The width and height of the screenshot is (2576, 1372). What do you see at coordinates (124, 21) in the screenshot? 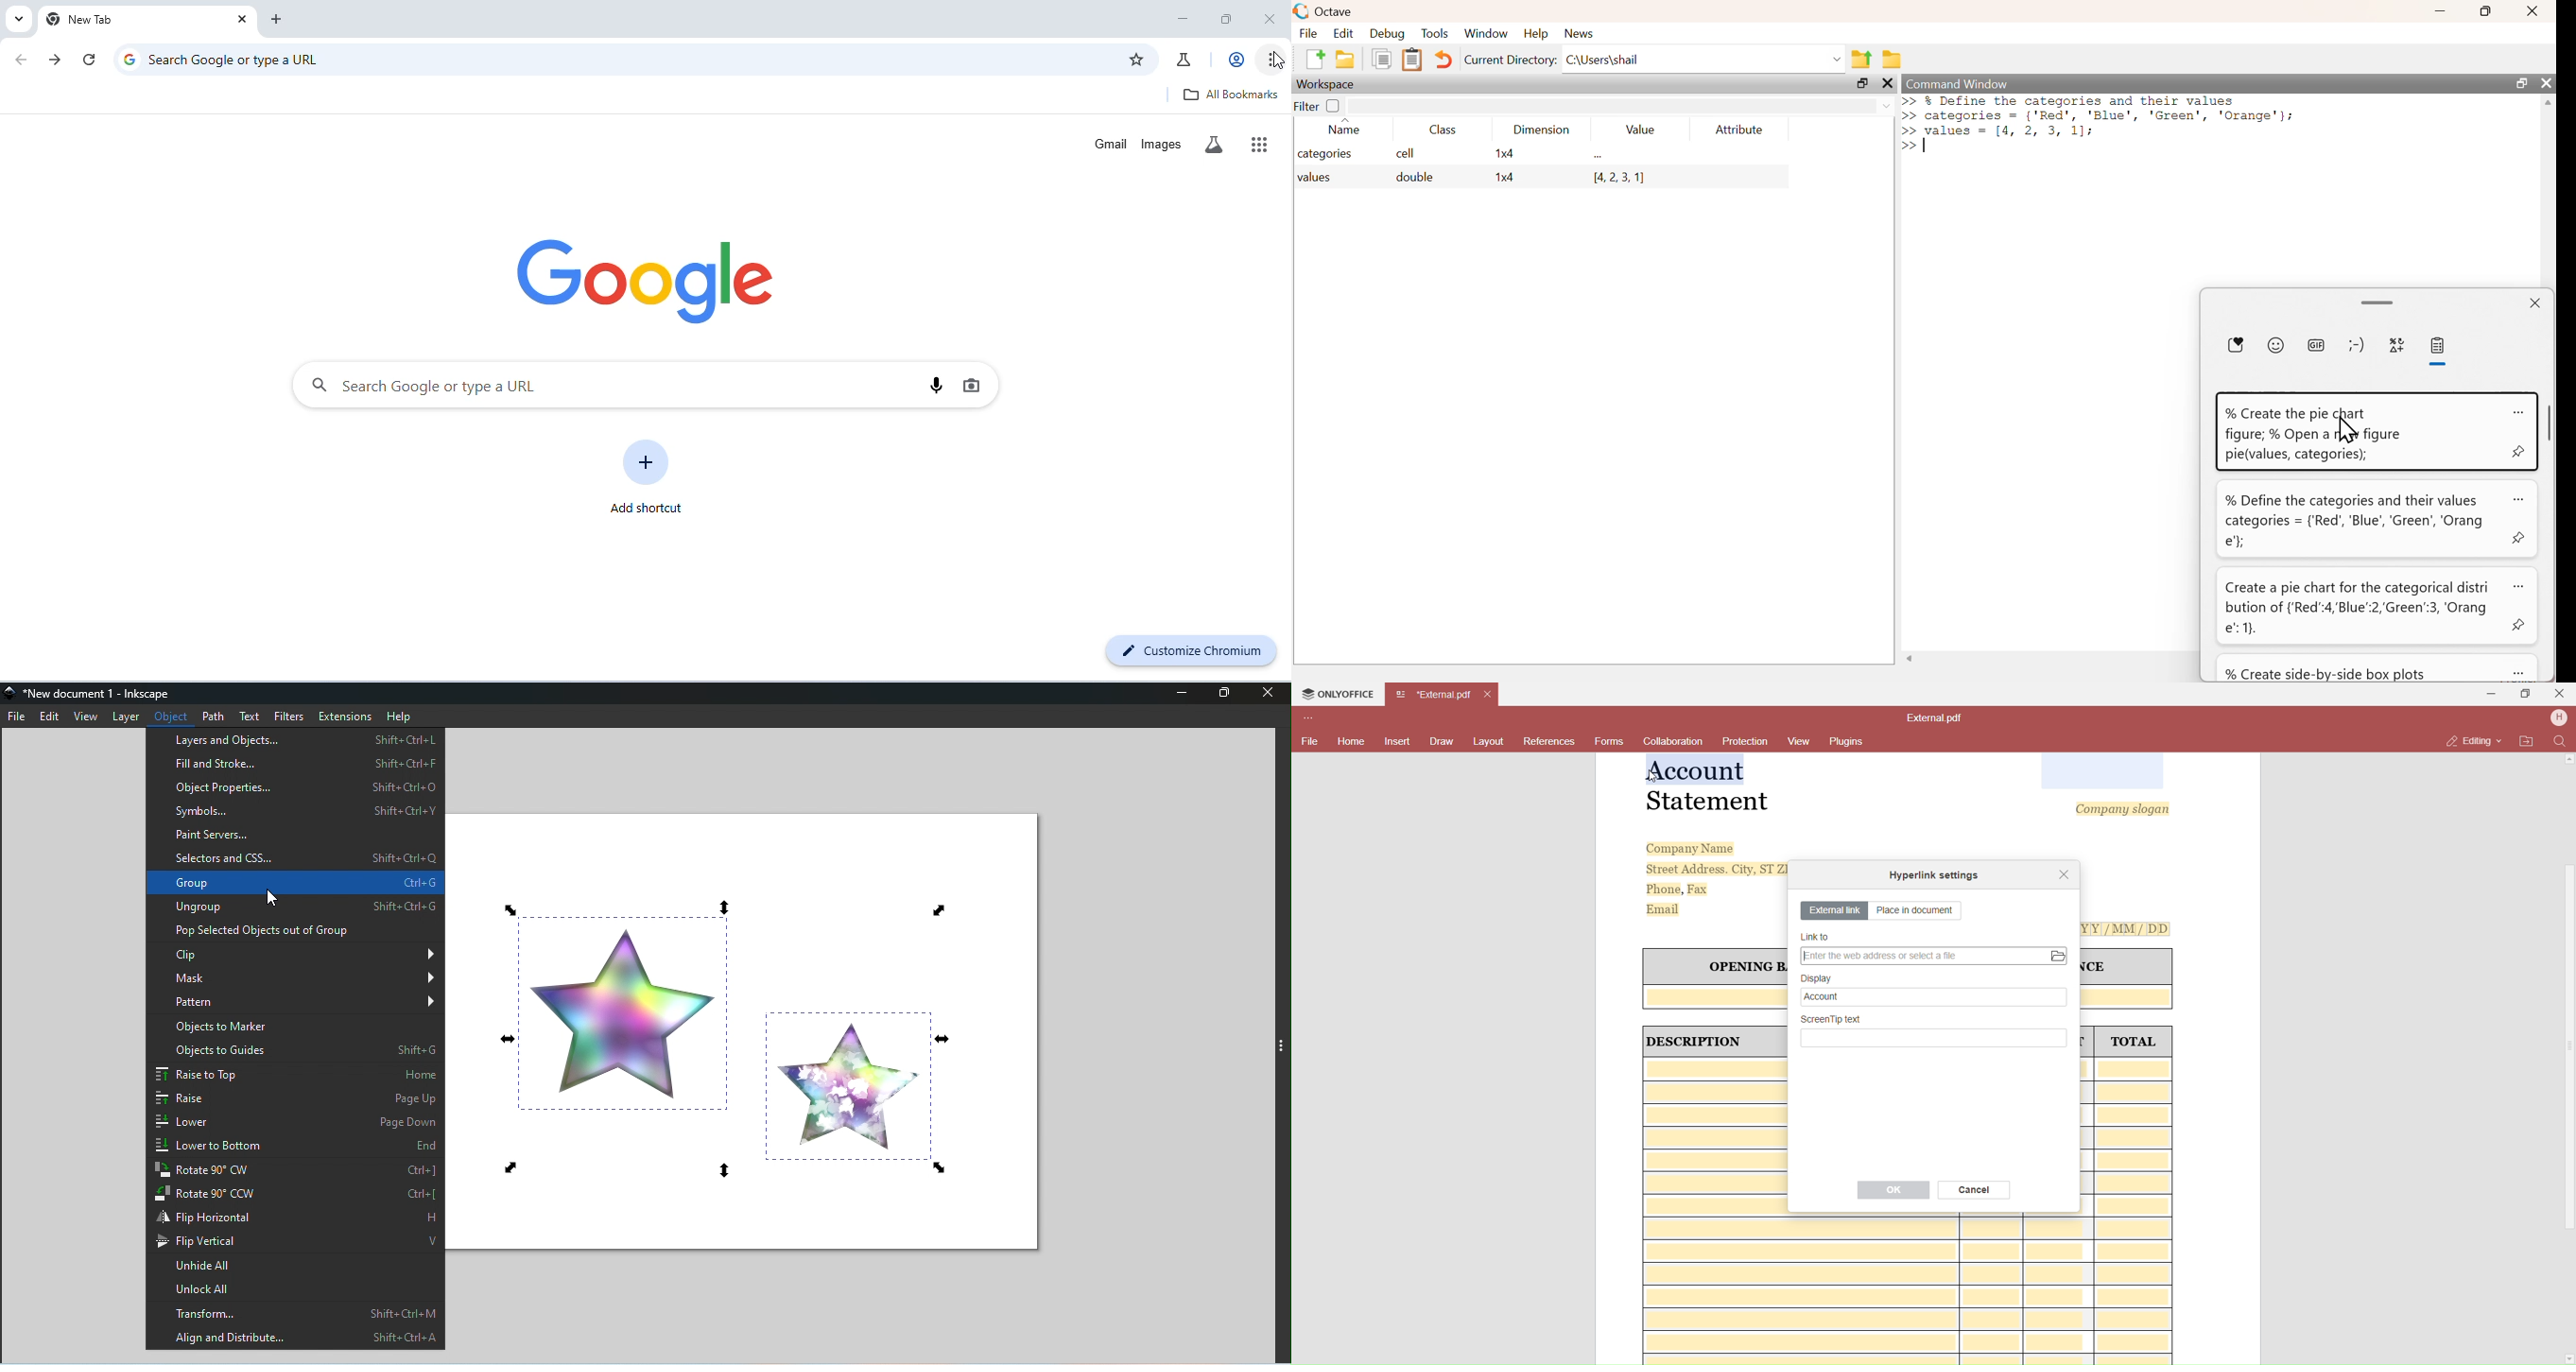
I see `New Tab` at bounding box center [124, 21].